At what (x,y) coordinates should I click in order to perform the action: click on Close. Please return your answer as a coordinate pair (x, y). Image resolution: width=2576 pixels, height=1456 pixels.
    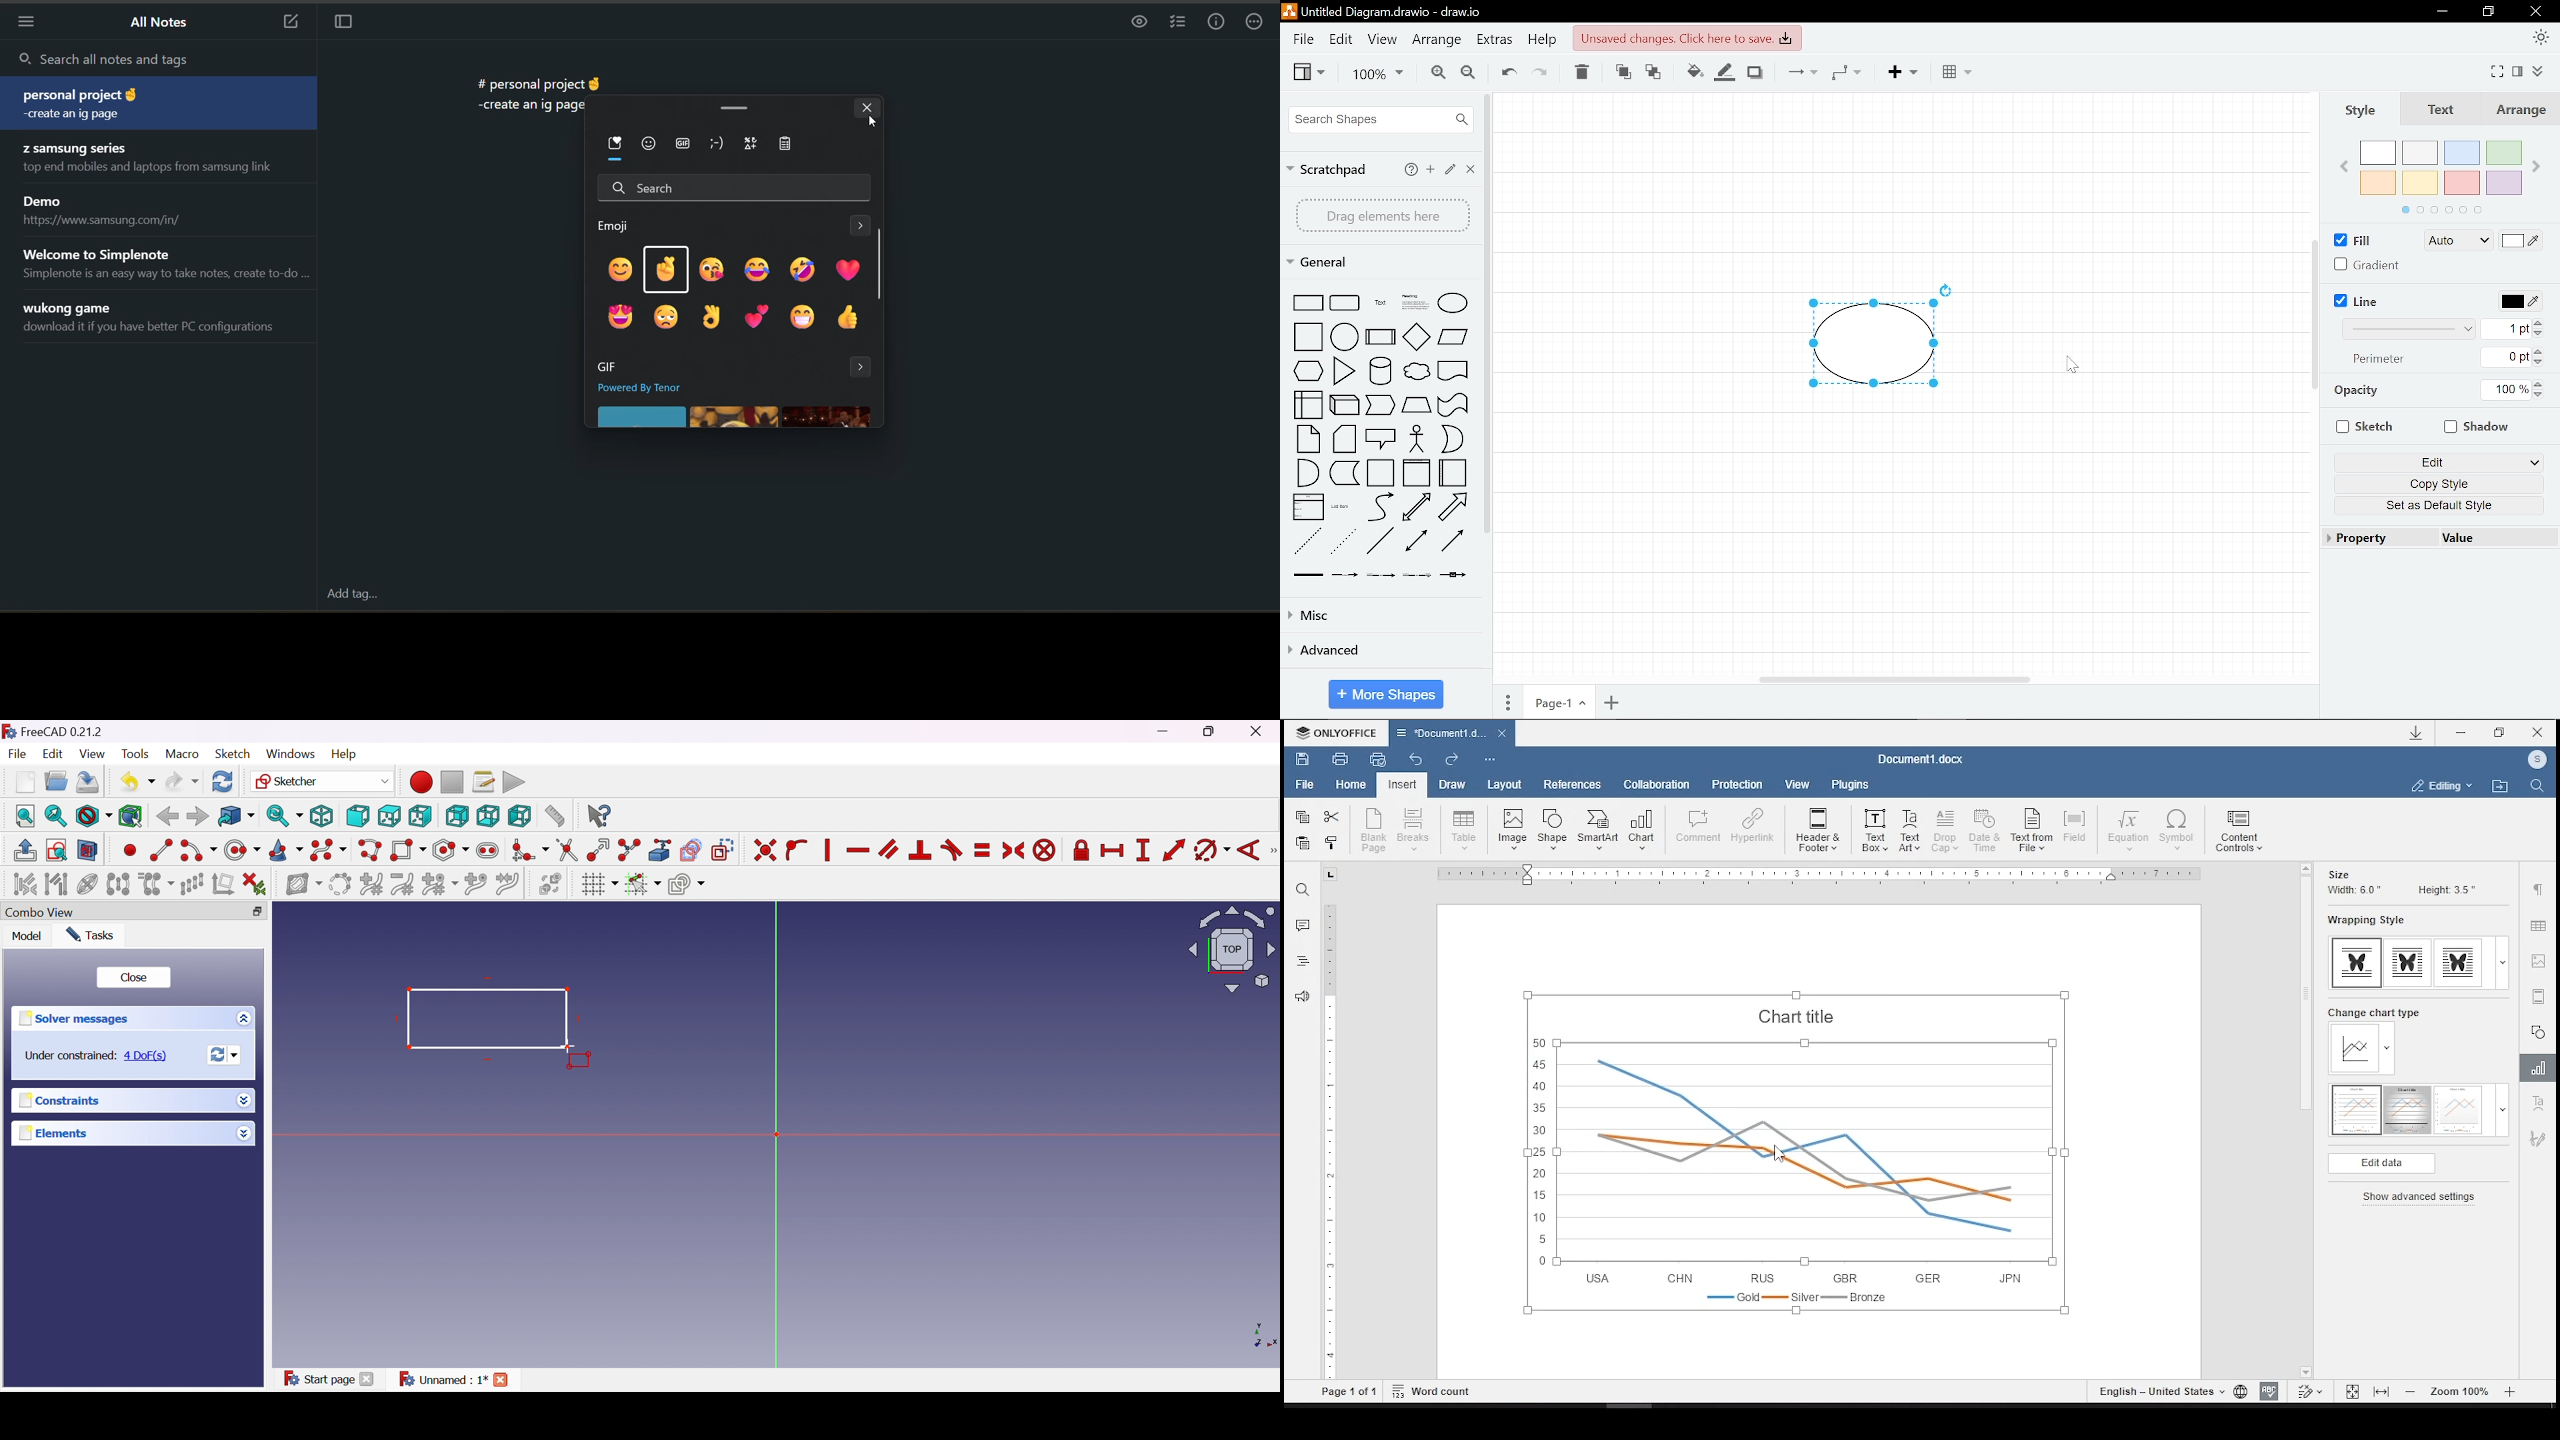
    Looking at the image, I should click on (1469, 168).